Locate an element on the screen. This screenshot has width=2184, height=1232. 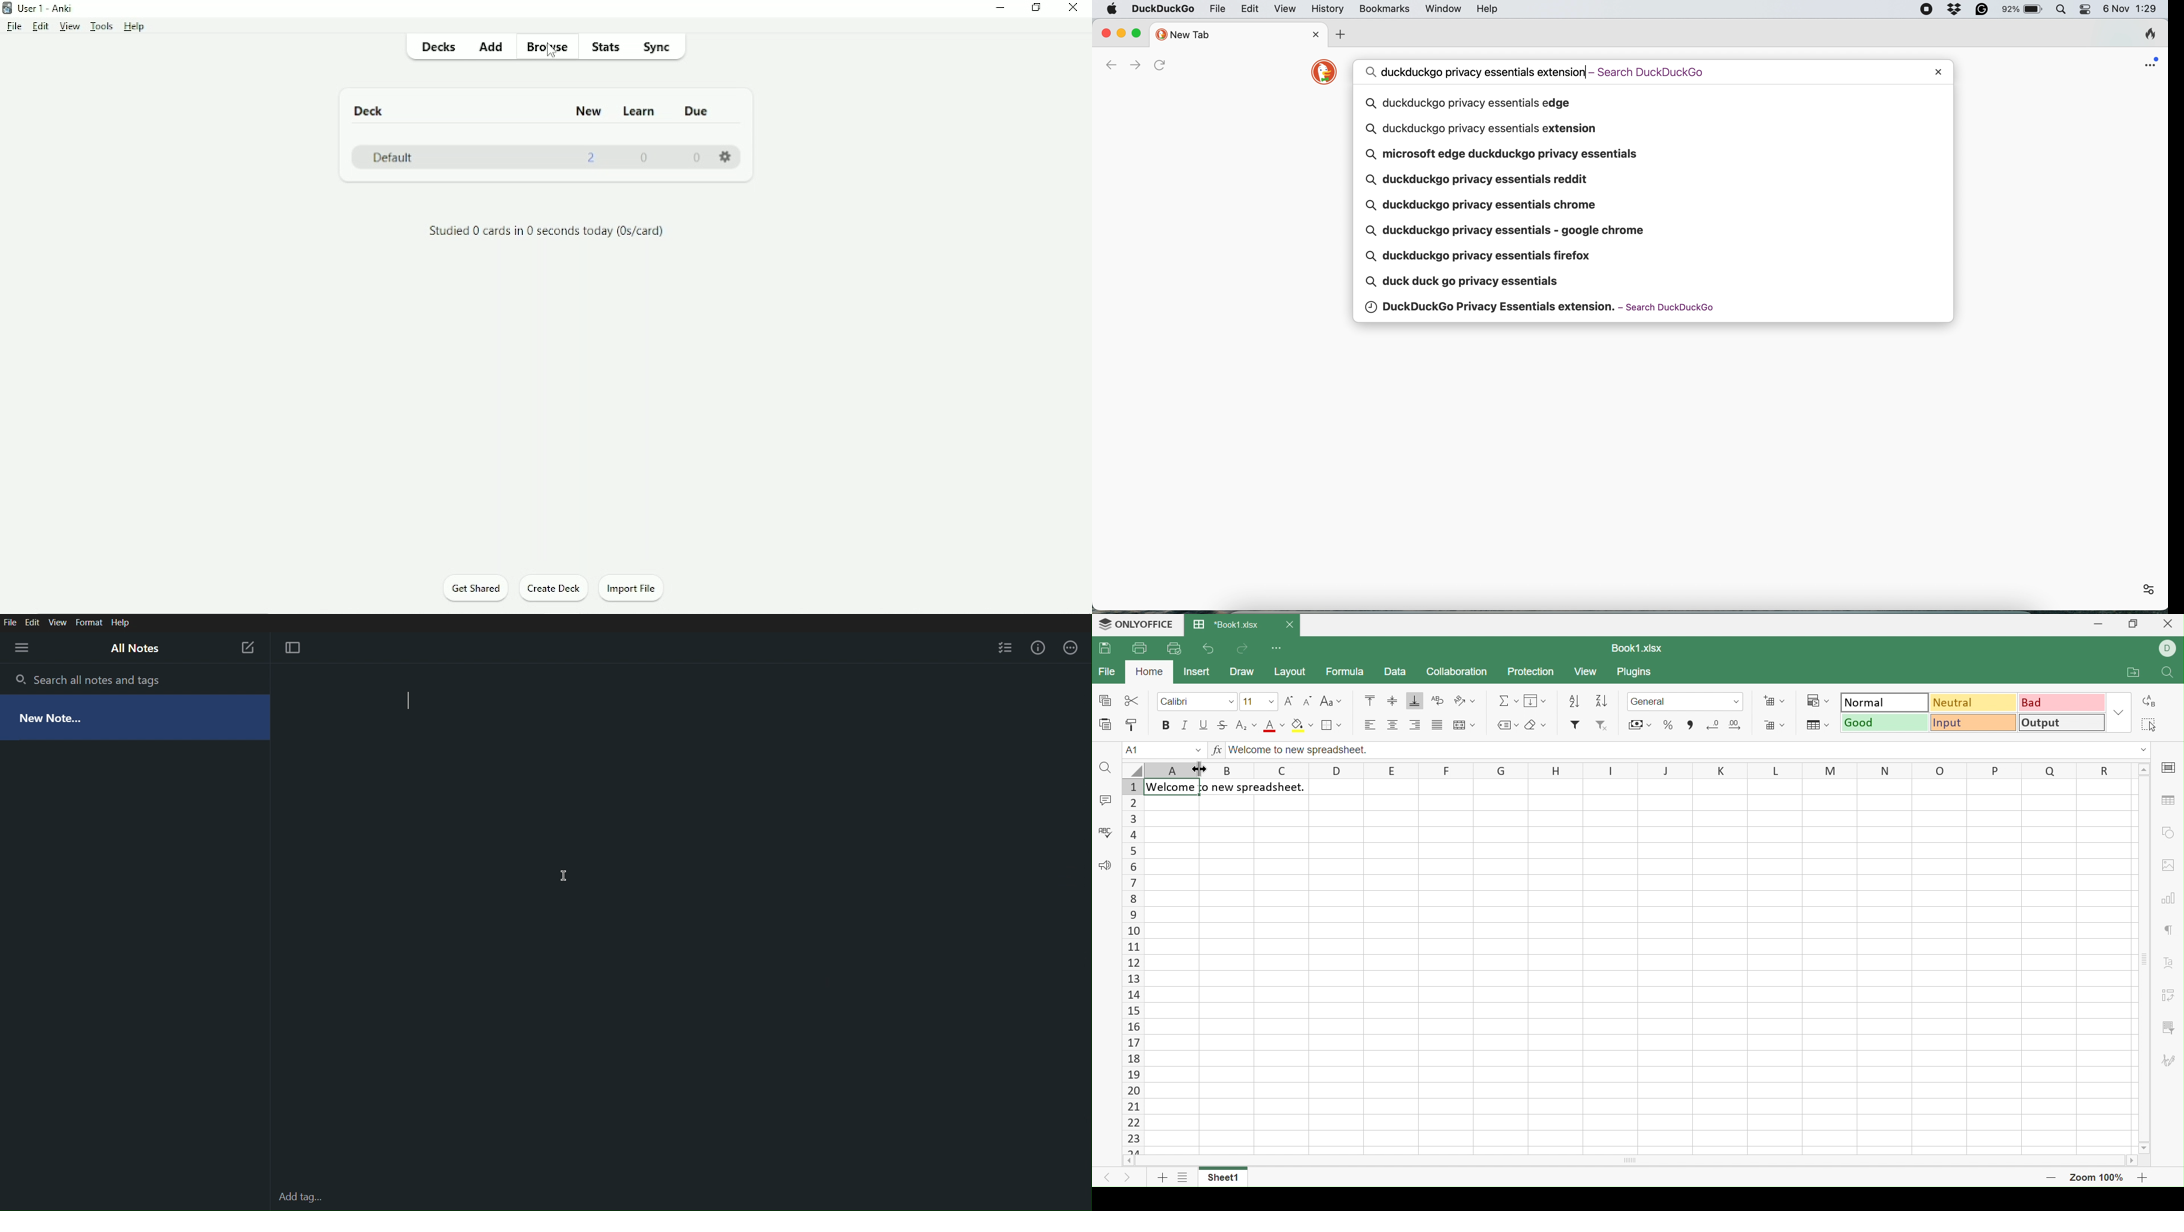
File is located at coordinates (14, 27).